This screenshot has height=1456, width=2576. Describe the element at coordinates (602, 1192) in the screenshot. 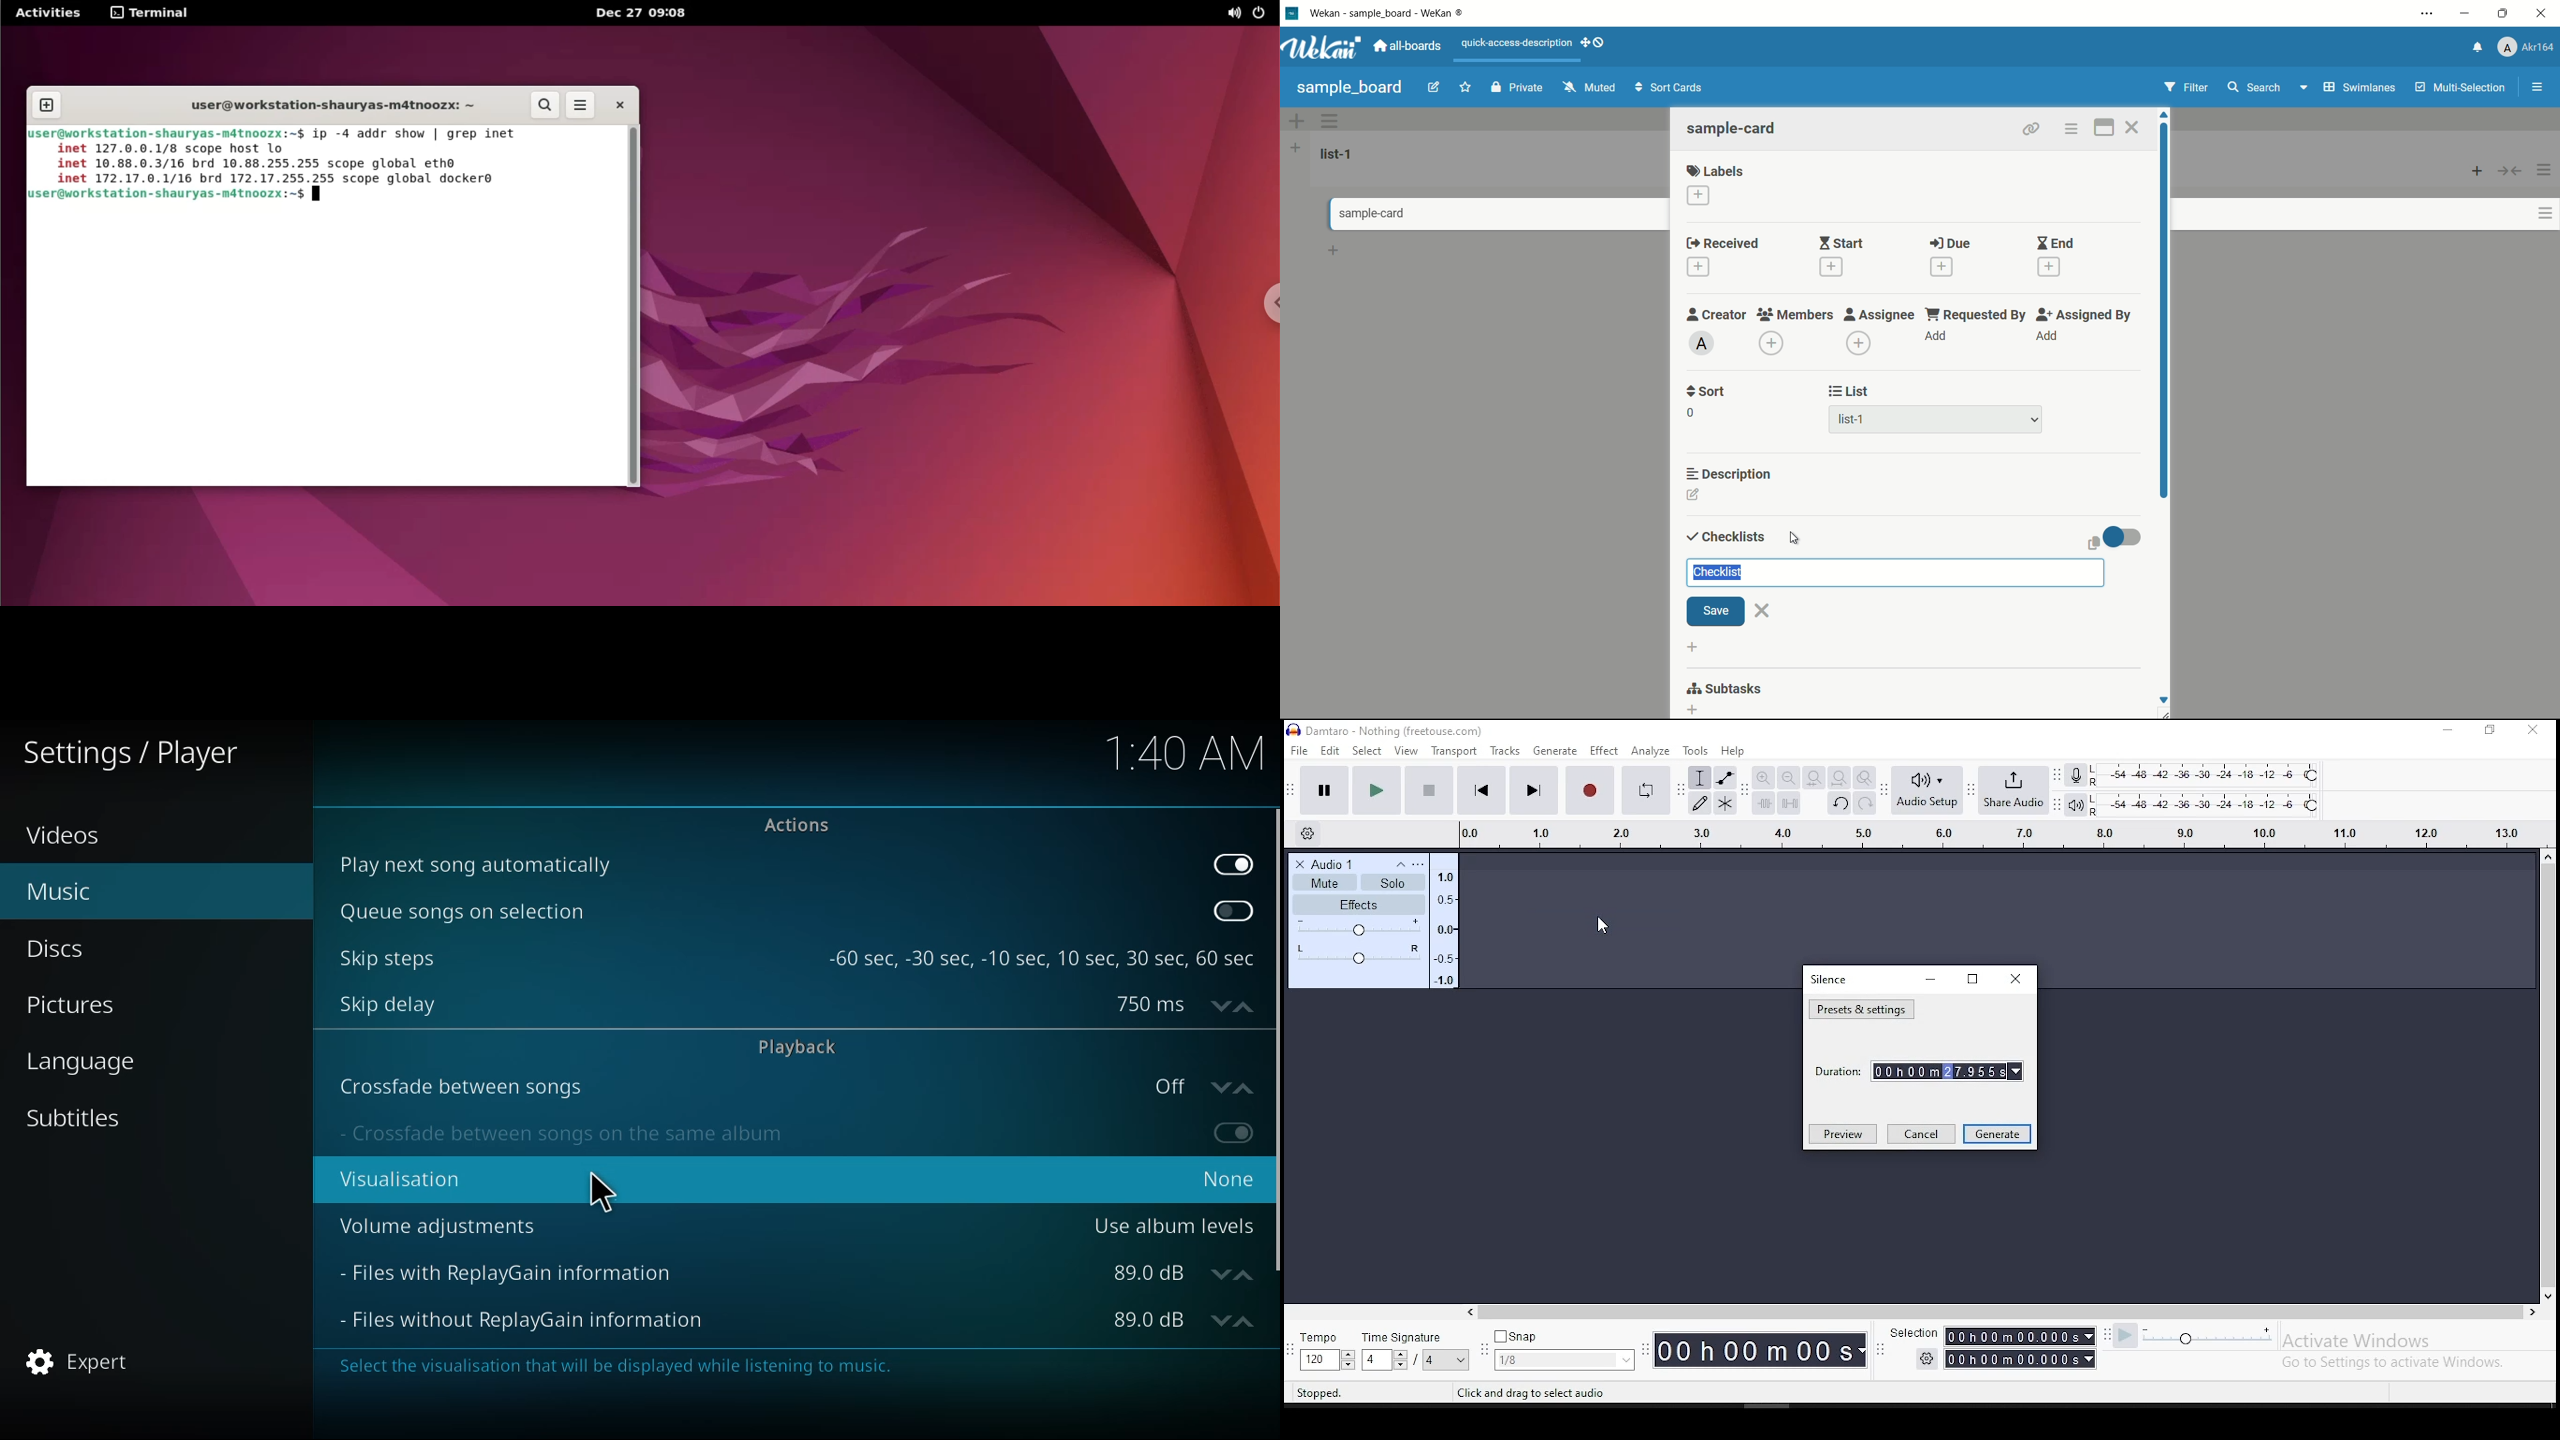

I see `cursor` at that location.